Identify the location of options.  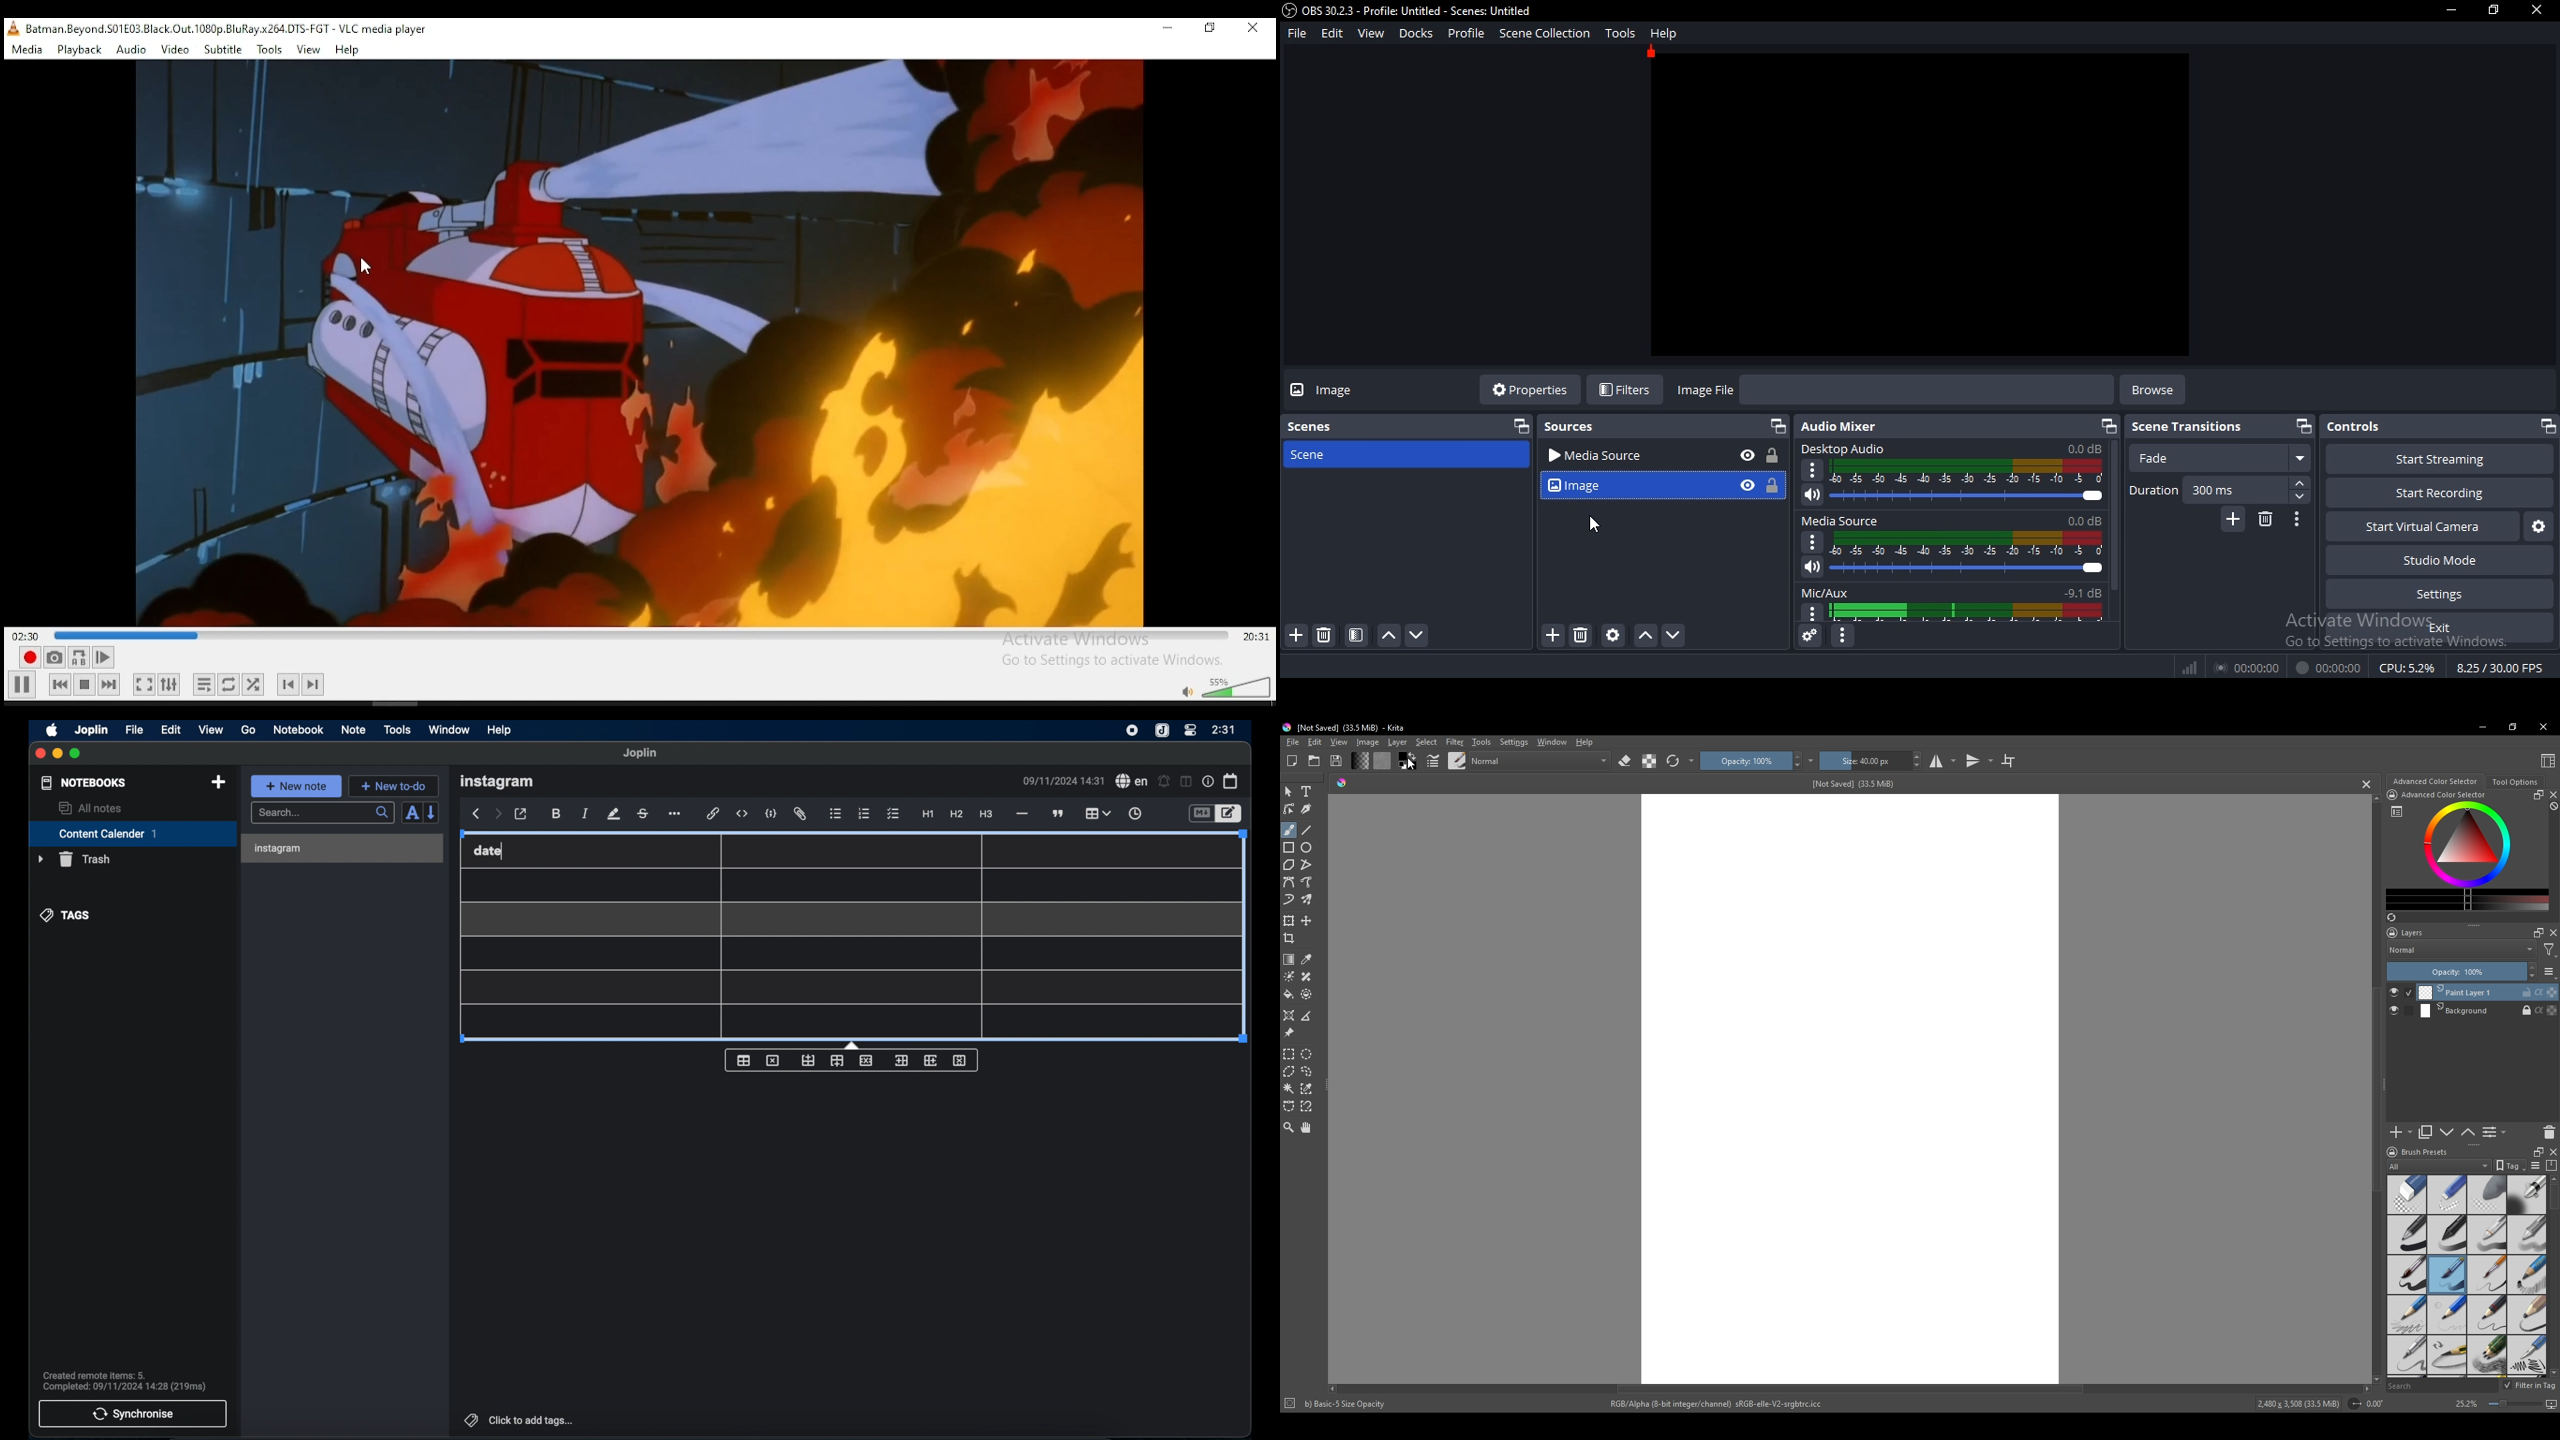
(1813, 614).